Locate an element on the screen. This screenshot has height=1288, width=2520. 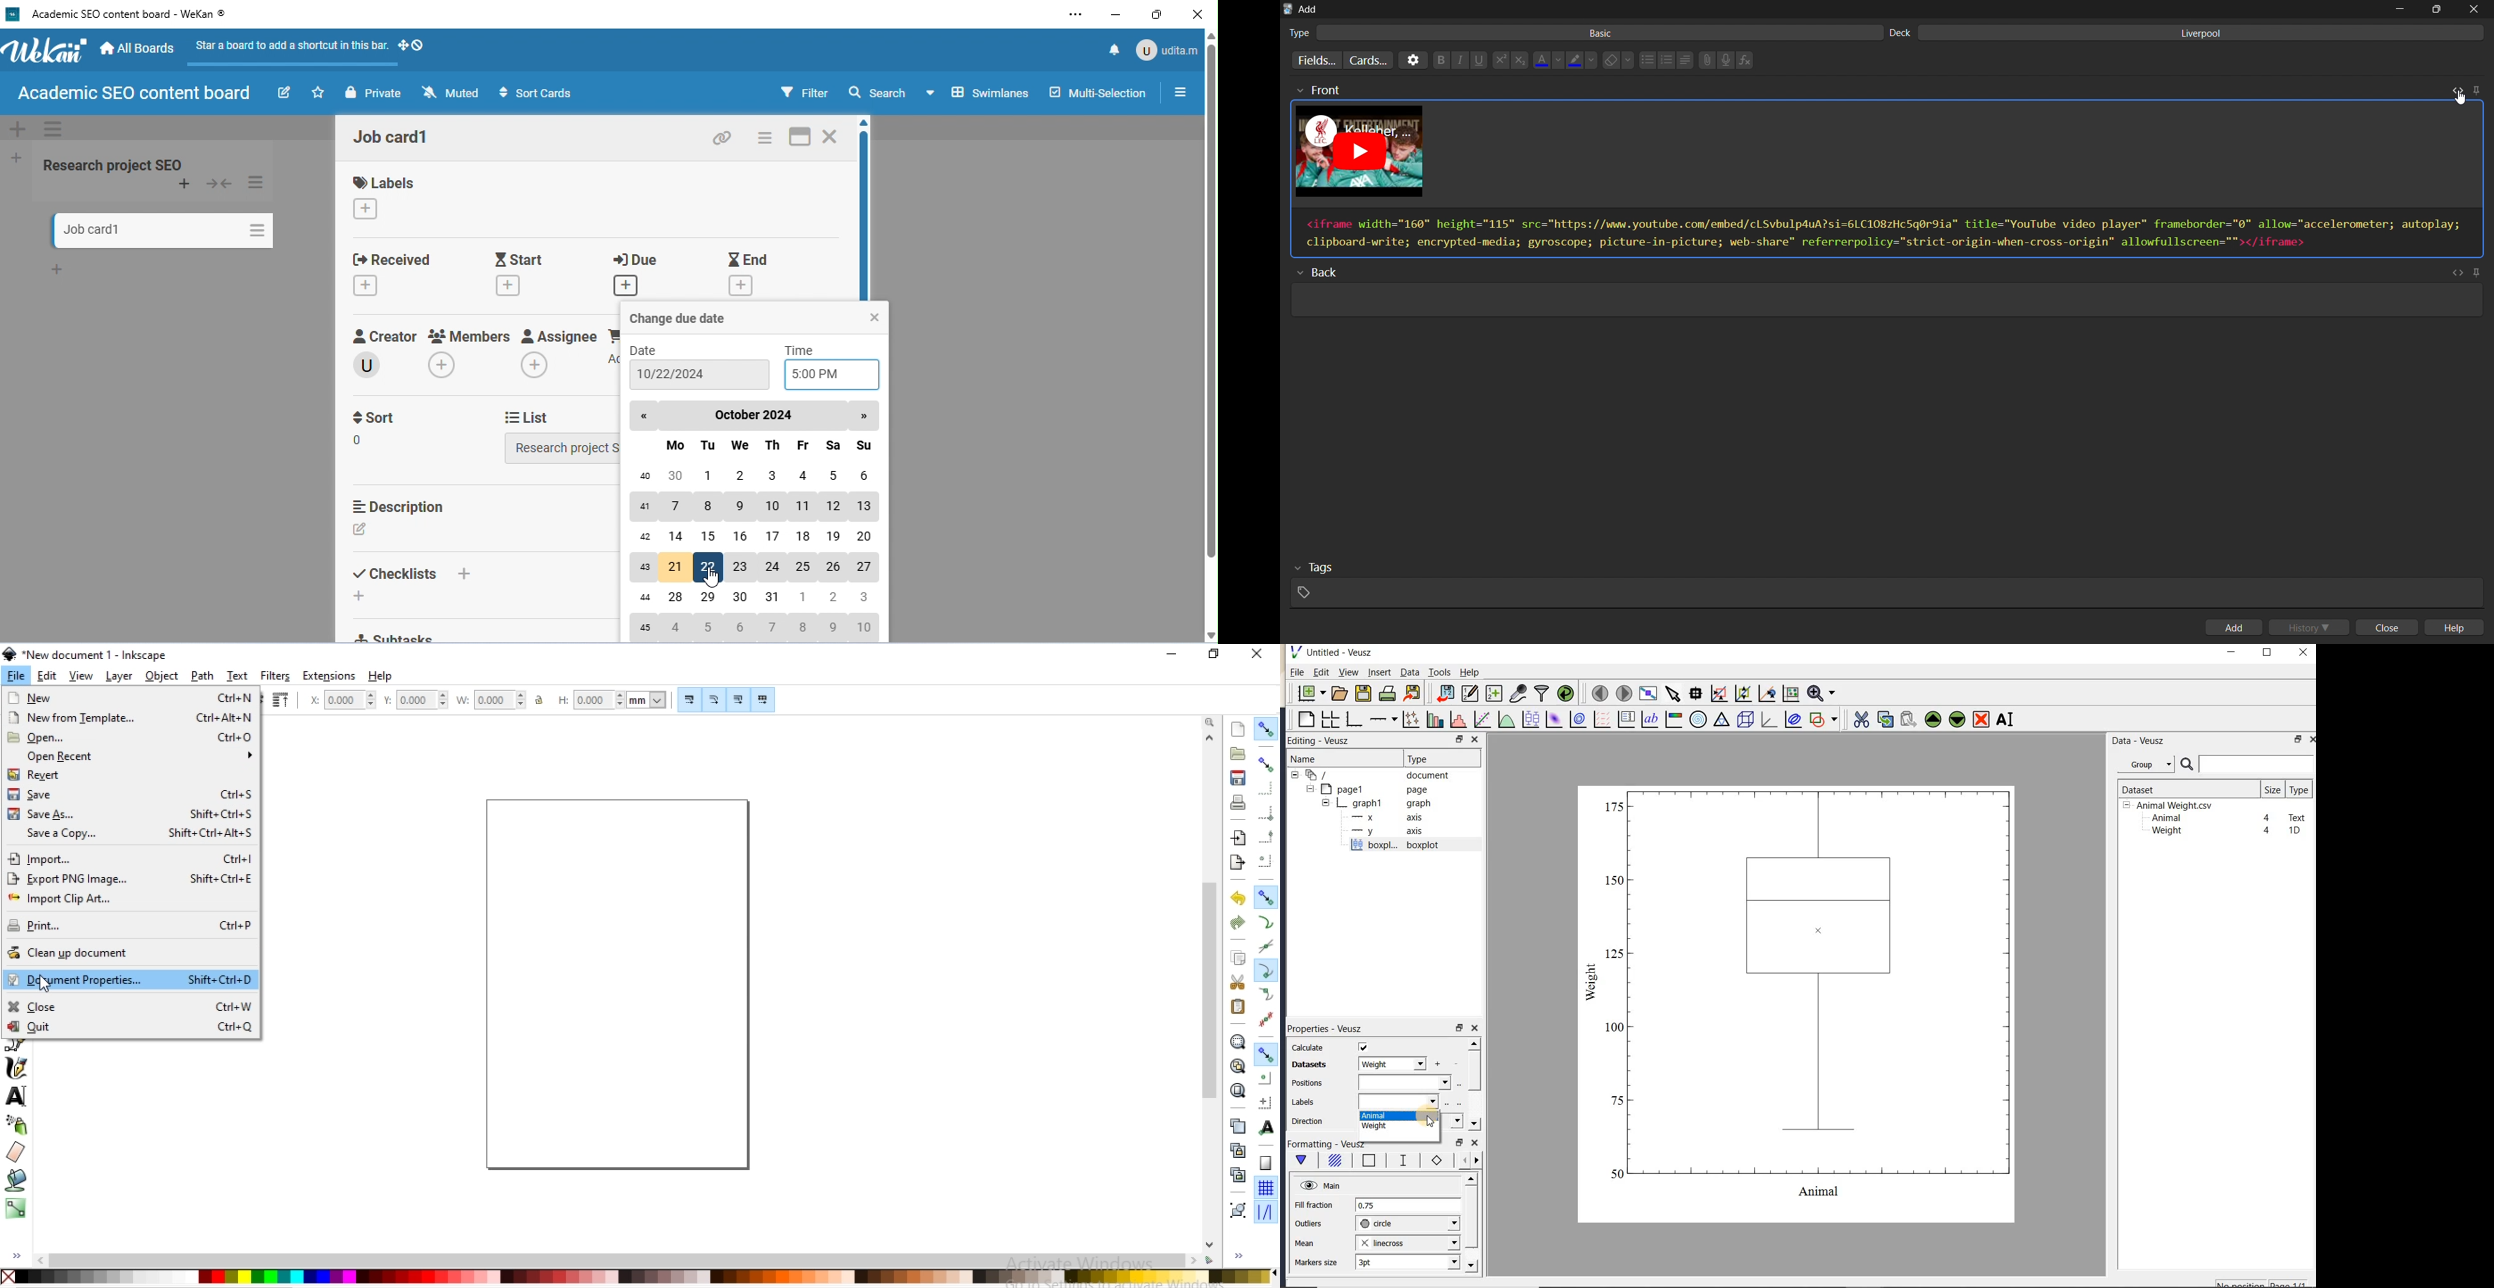
Formatting - Veusz is located at coordinates (1329, 1144).